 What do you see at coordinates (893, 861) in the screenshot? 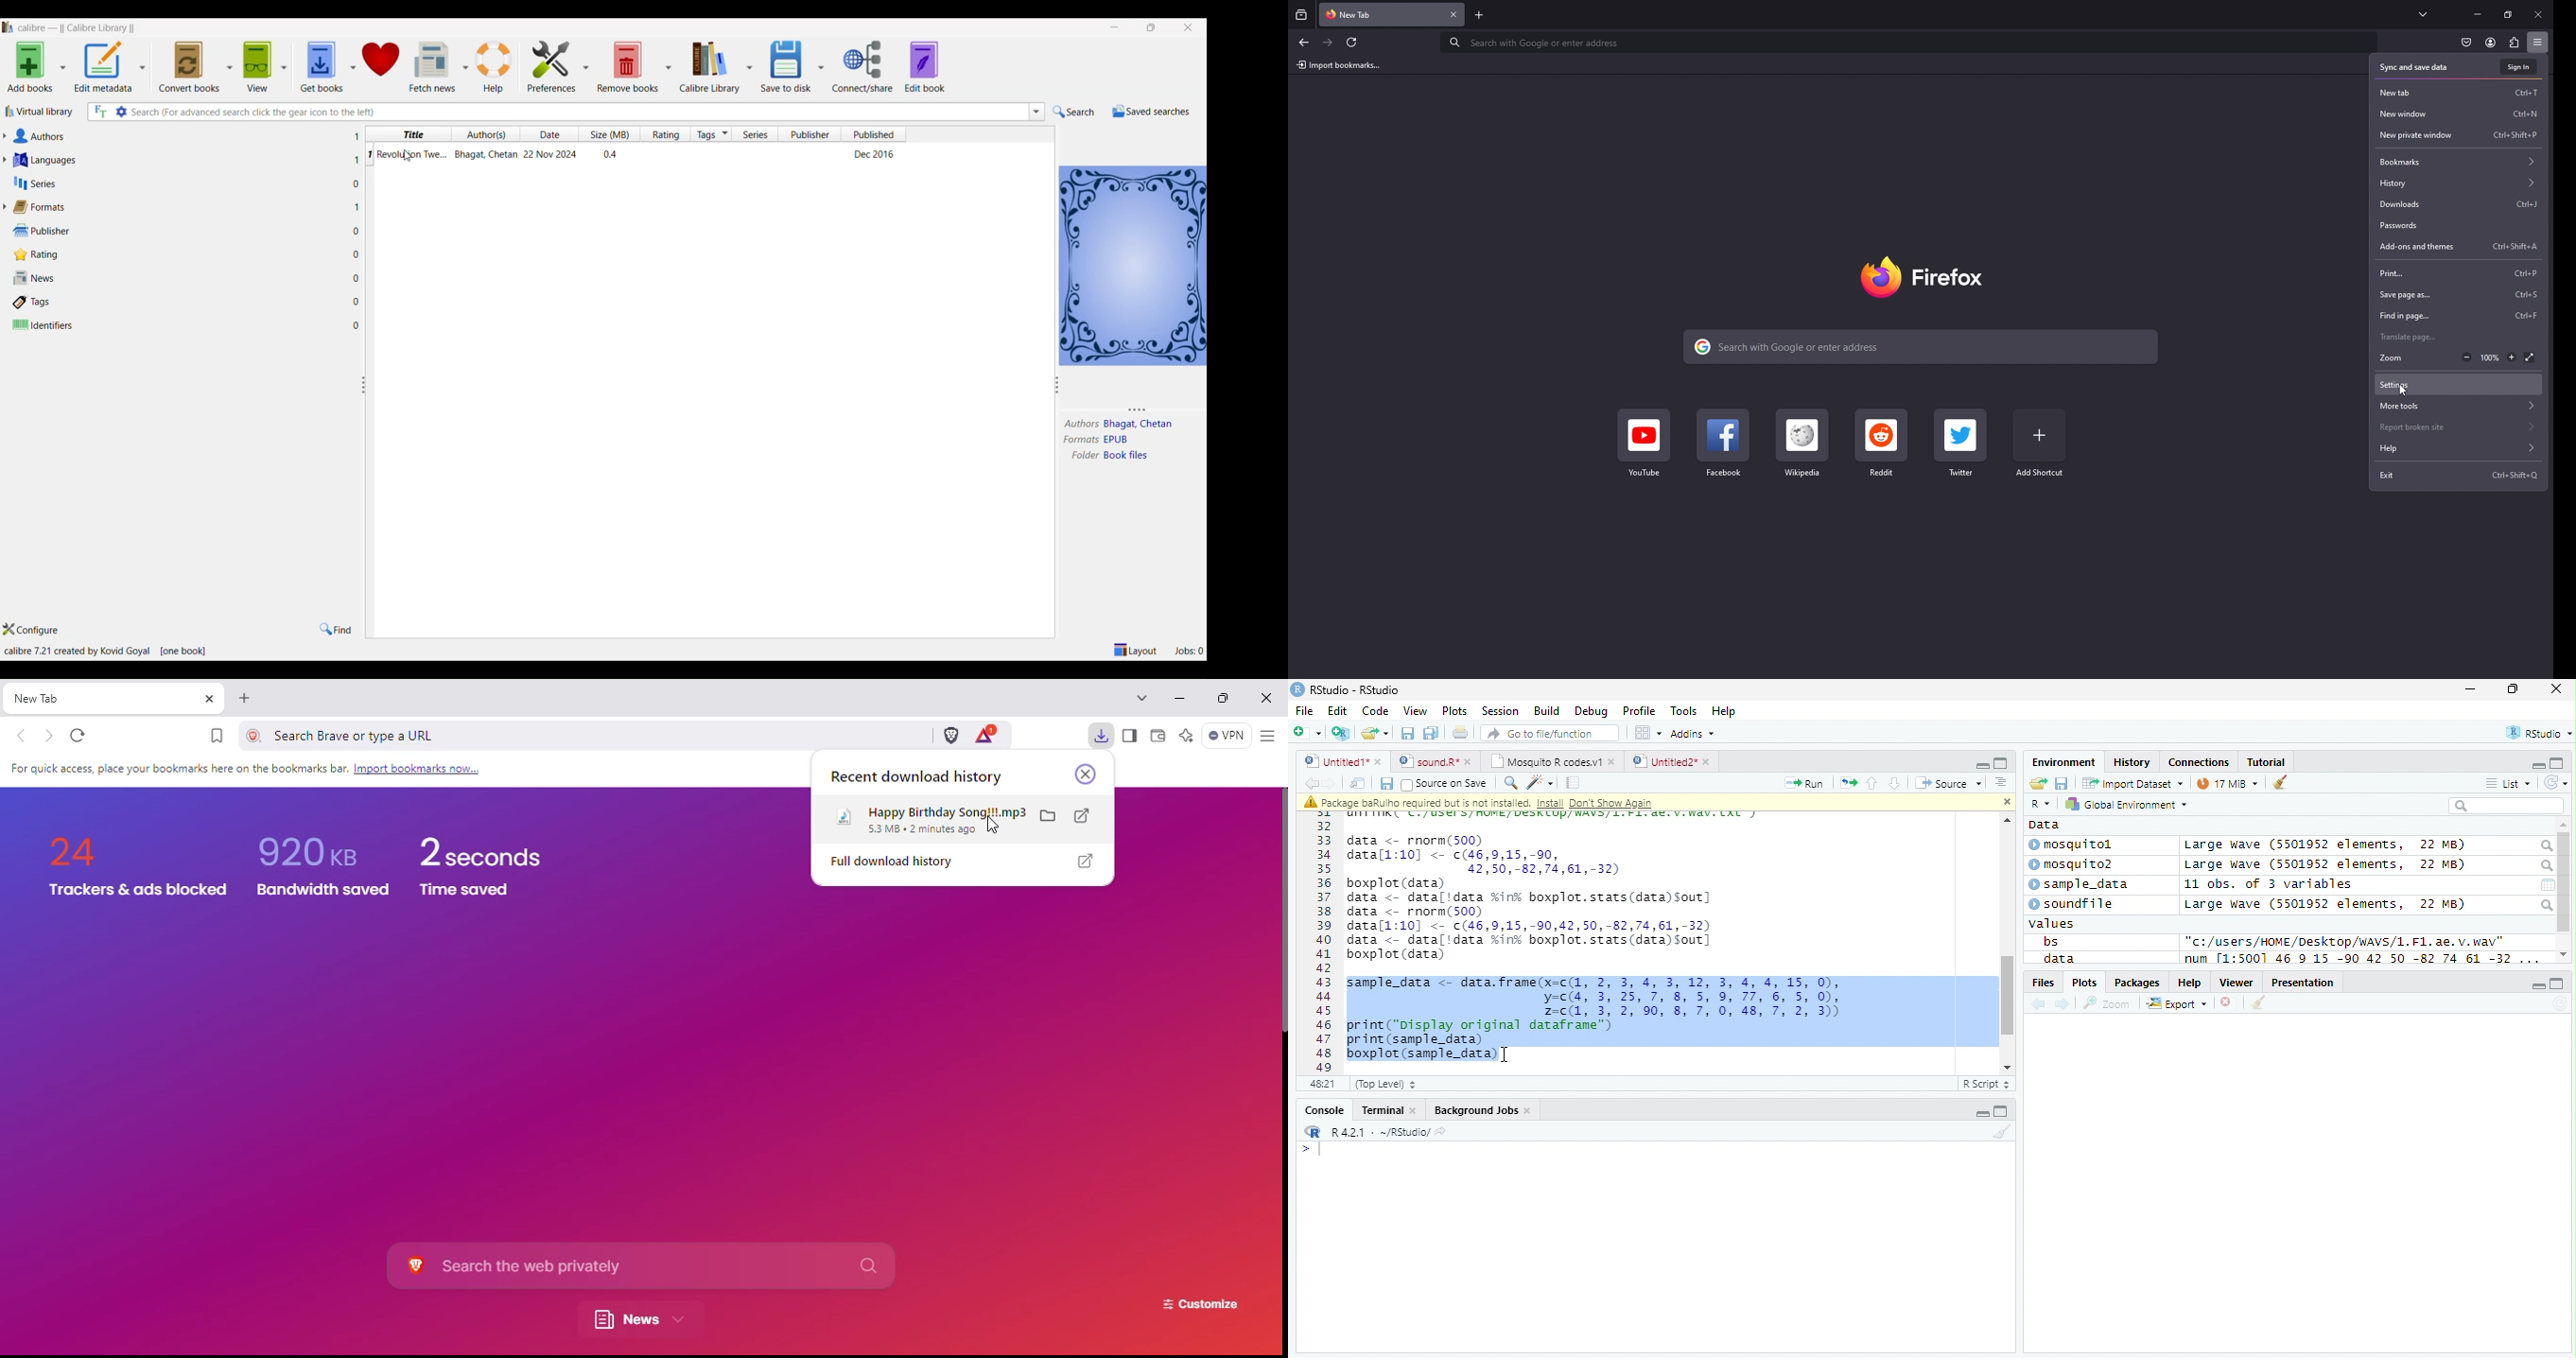
I see `full download history` at bounding box center [893, 861].